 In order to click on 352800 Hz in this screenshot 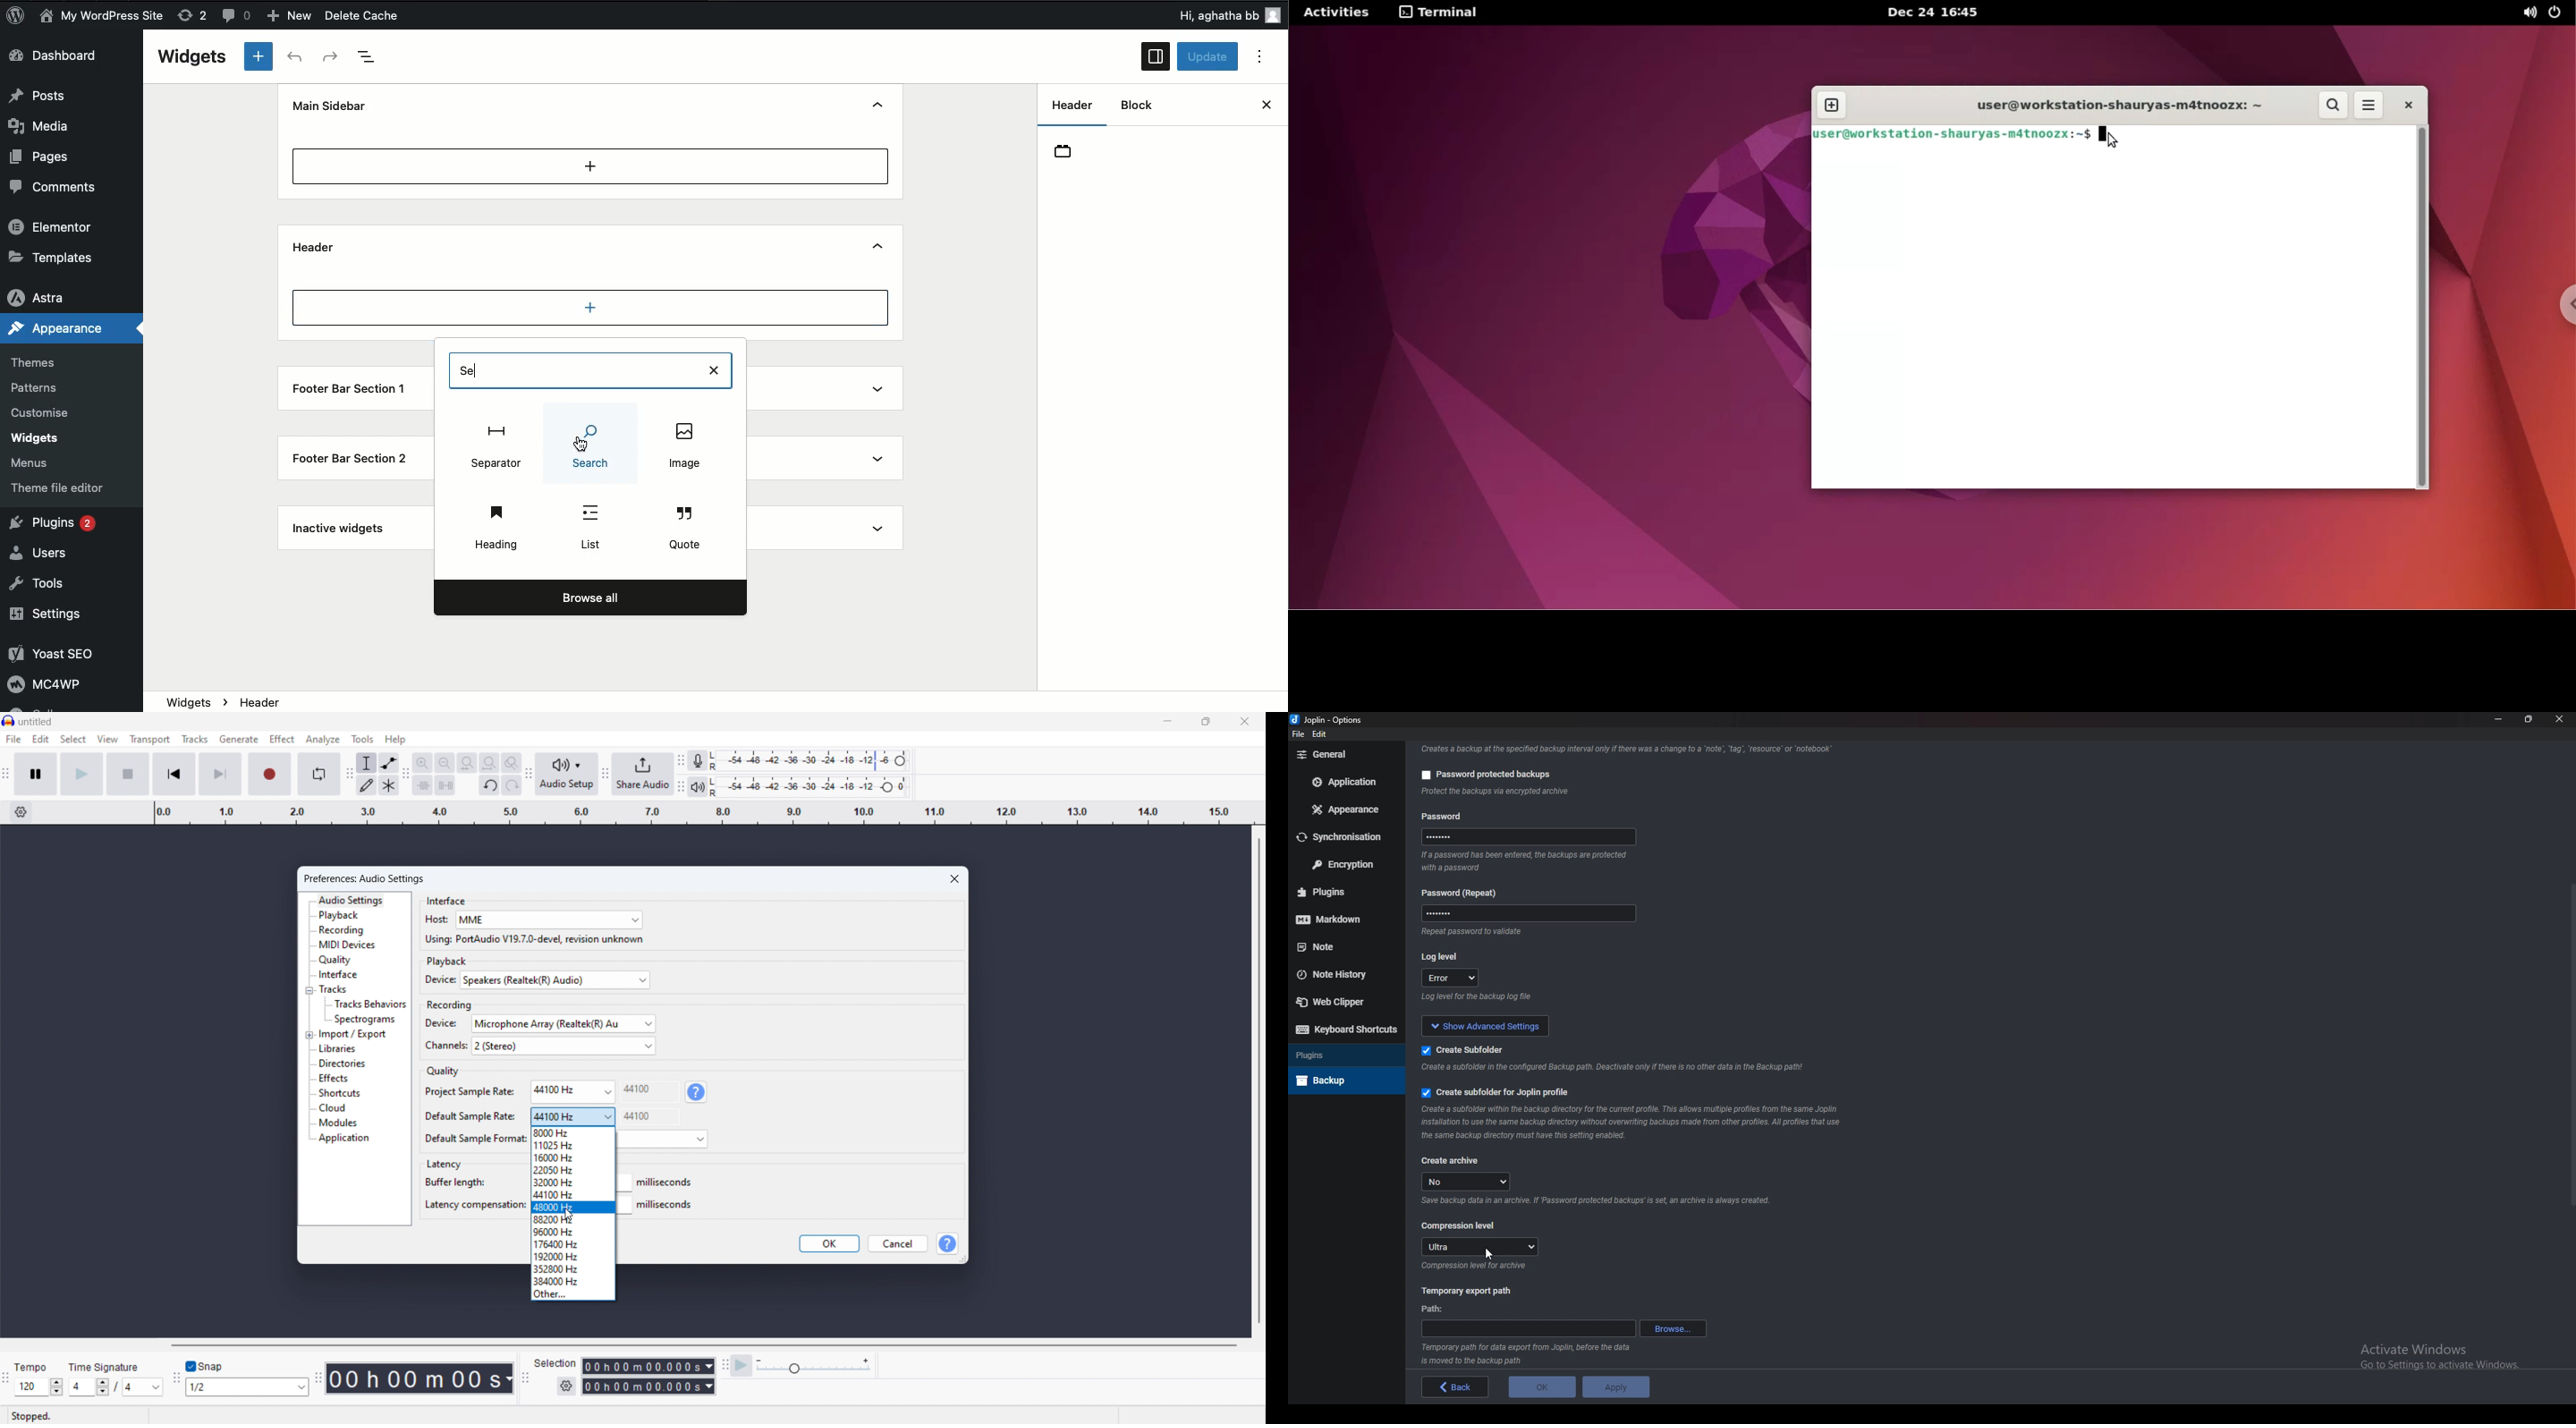, I will do `click(574, 1267)`.